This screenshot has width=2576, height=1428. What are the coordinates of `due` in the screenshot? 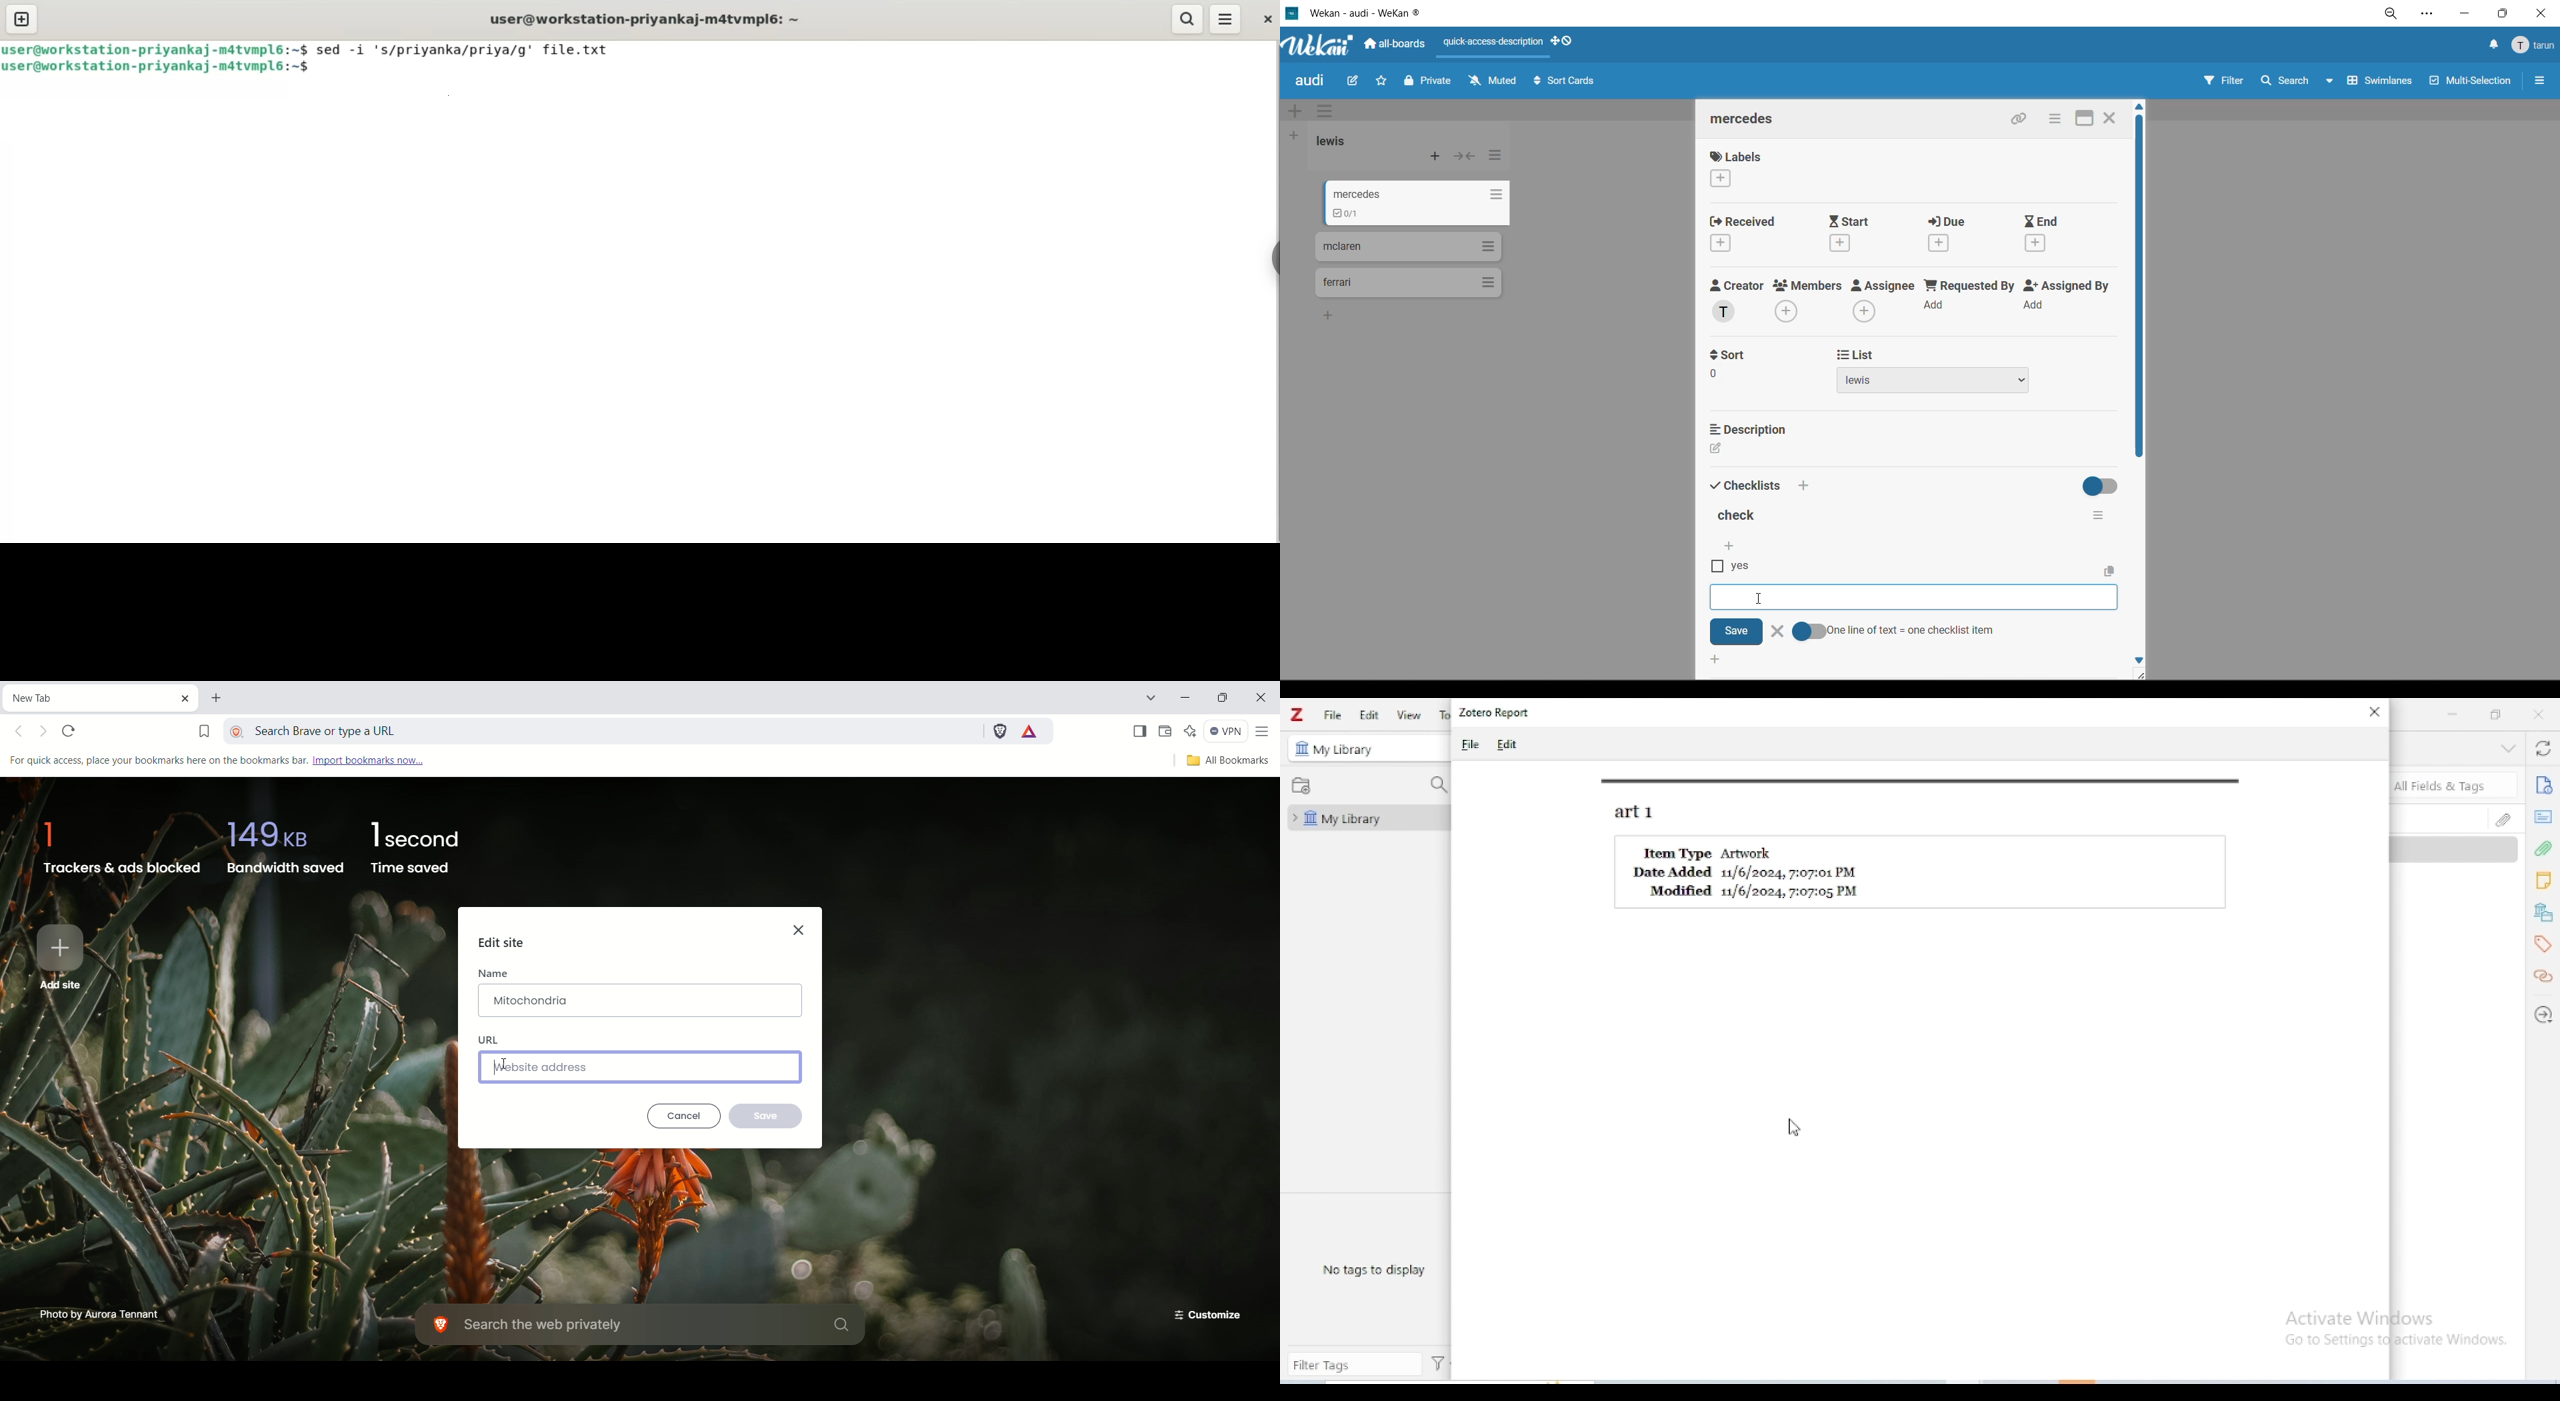 It's located at (1956, 237).